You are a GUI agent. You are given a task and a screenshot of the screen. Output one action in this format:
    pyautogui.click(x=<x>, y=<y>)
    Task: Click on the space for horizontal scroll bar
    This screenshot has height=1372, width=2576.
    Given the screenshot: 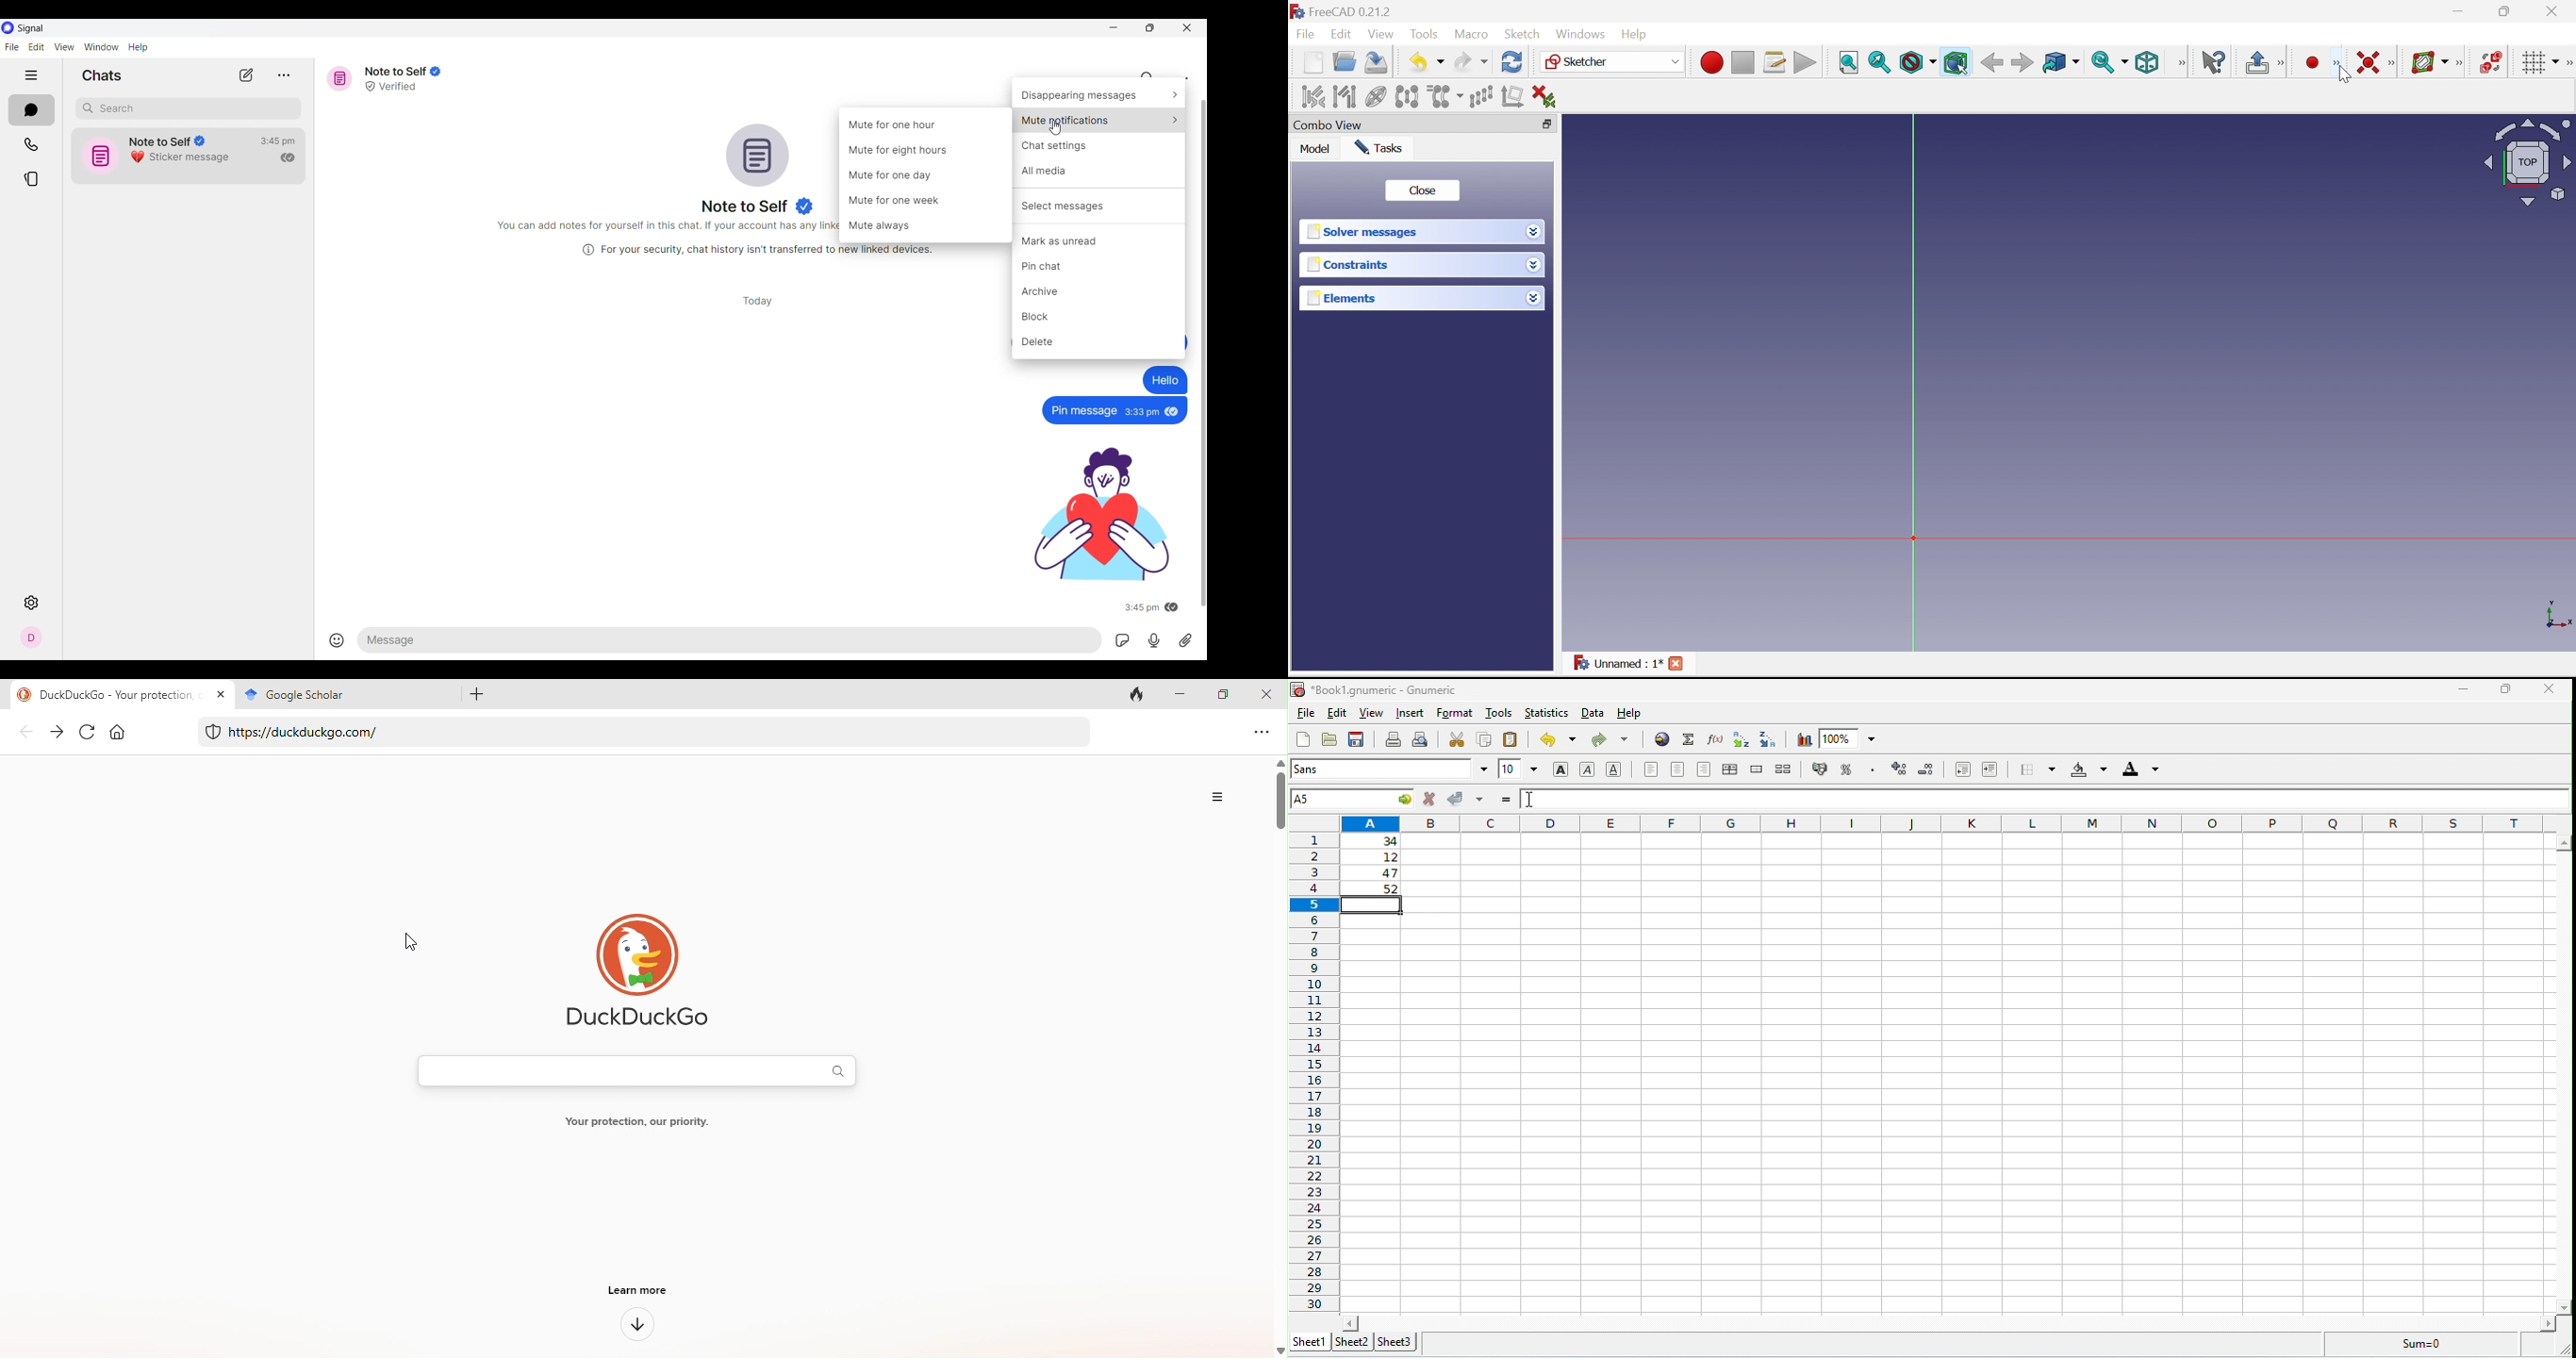 What is the action you would take?
    pyautogui.click(x=1951, y=1321)
    